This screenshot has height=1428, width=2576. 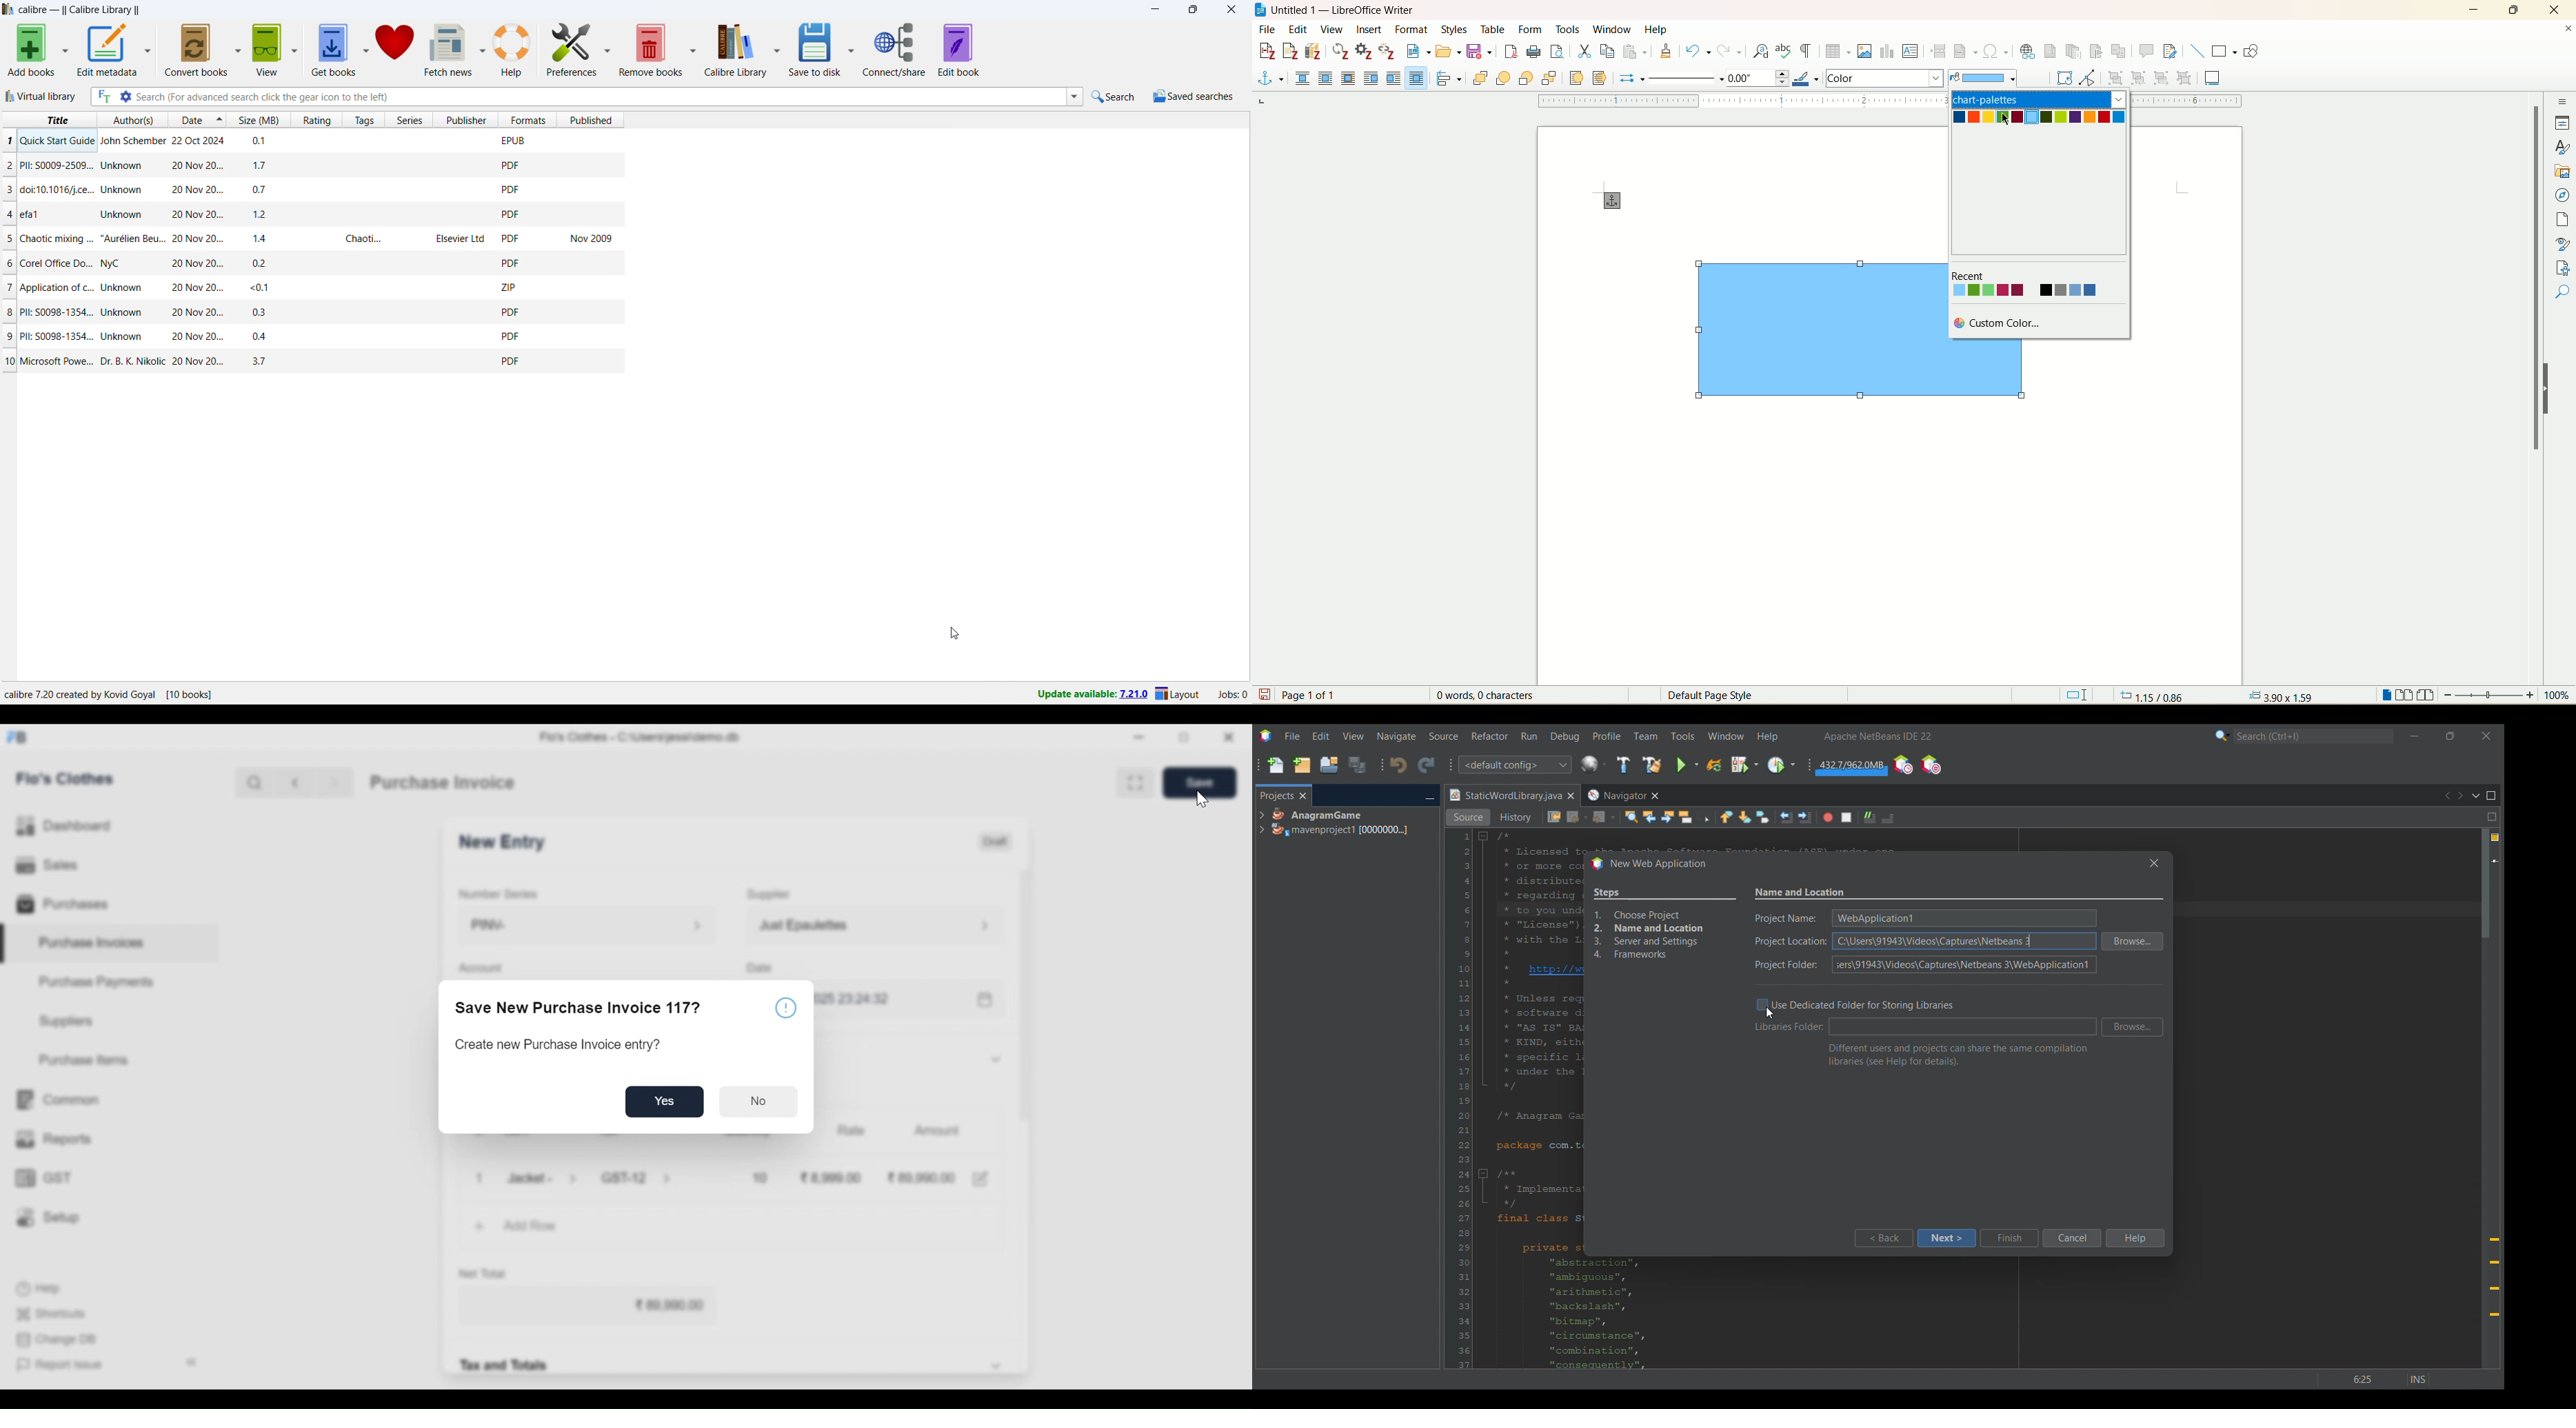 What do you see at coordinates (395, 50) in the screenshot?
I see `donate to calibre` at bounding box center [395, 50].